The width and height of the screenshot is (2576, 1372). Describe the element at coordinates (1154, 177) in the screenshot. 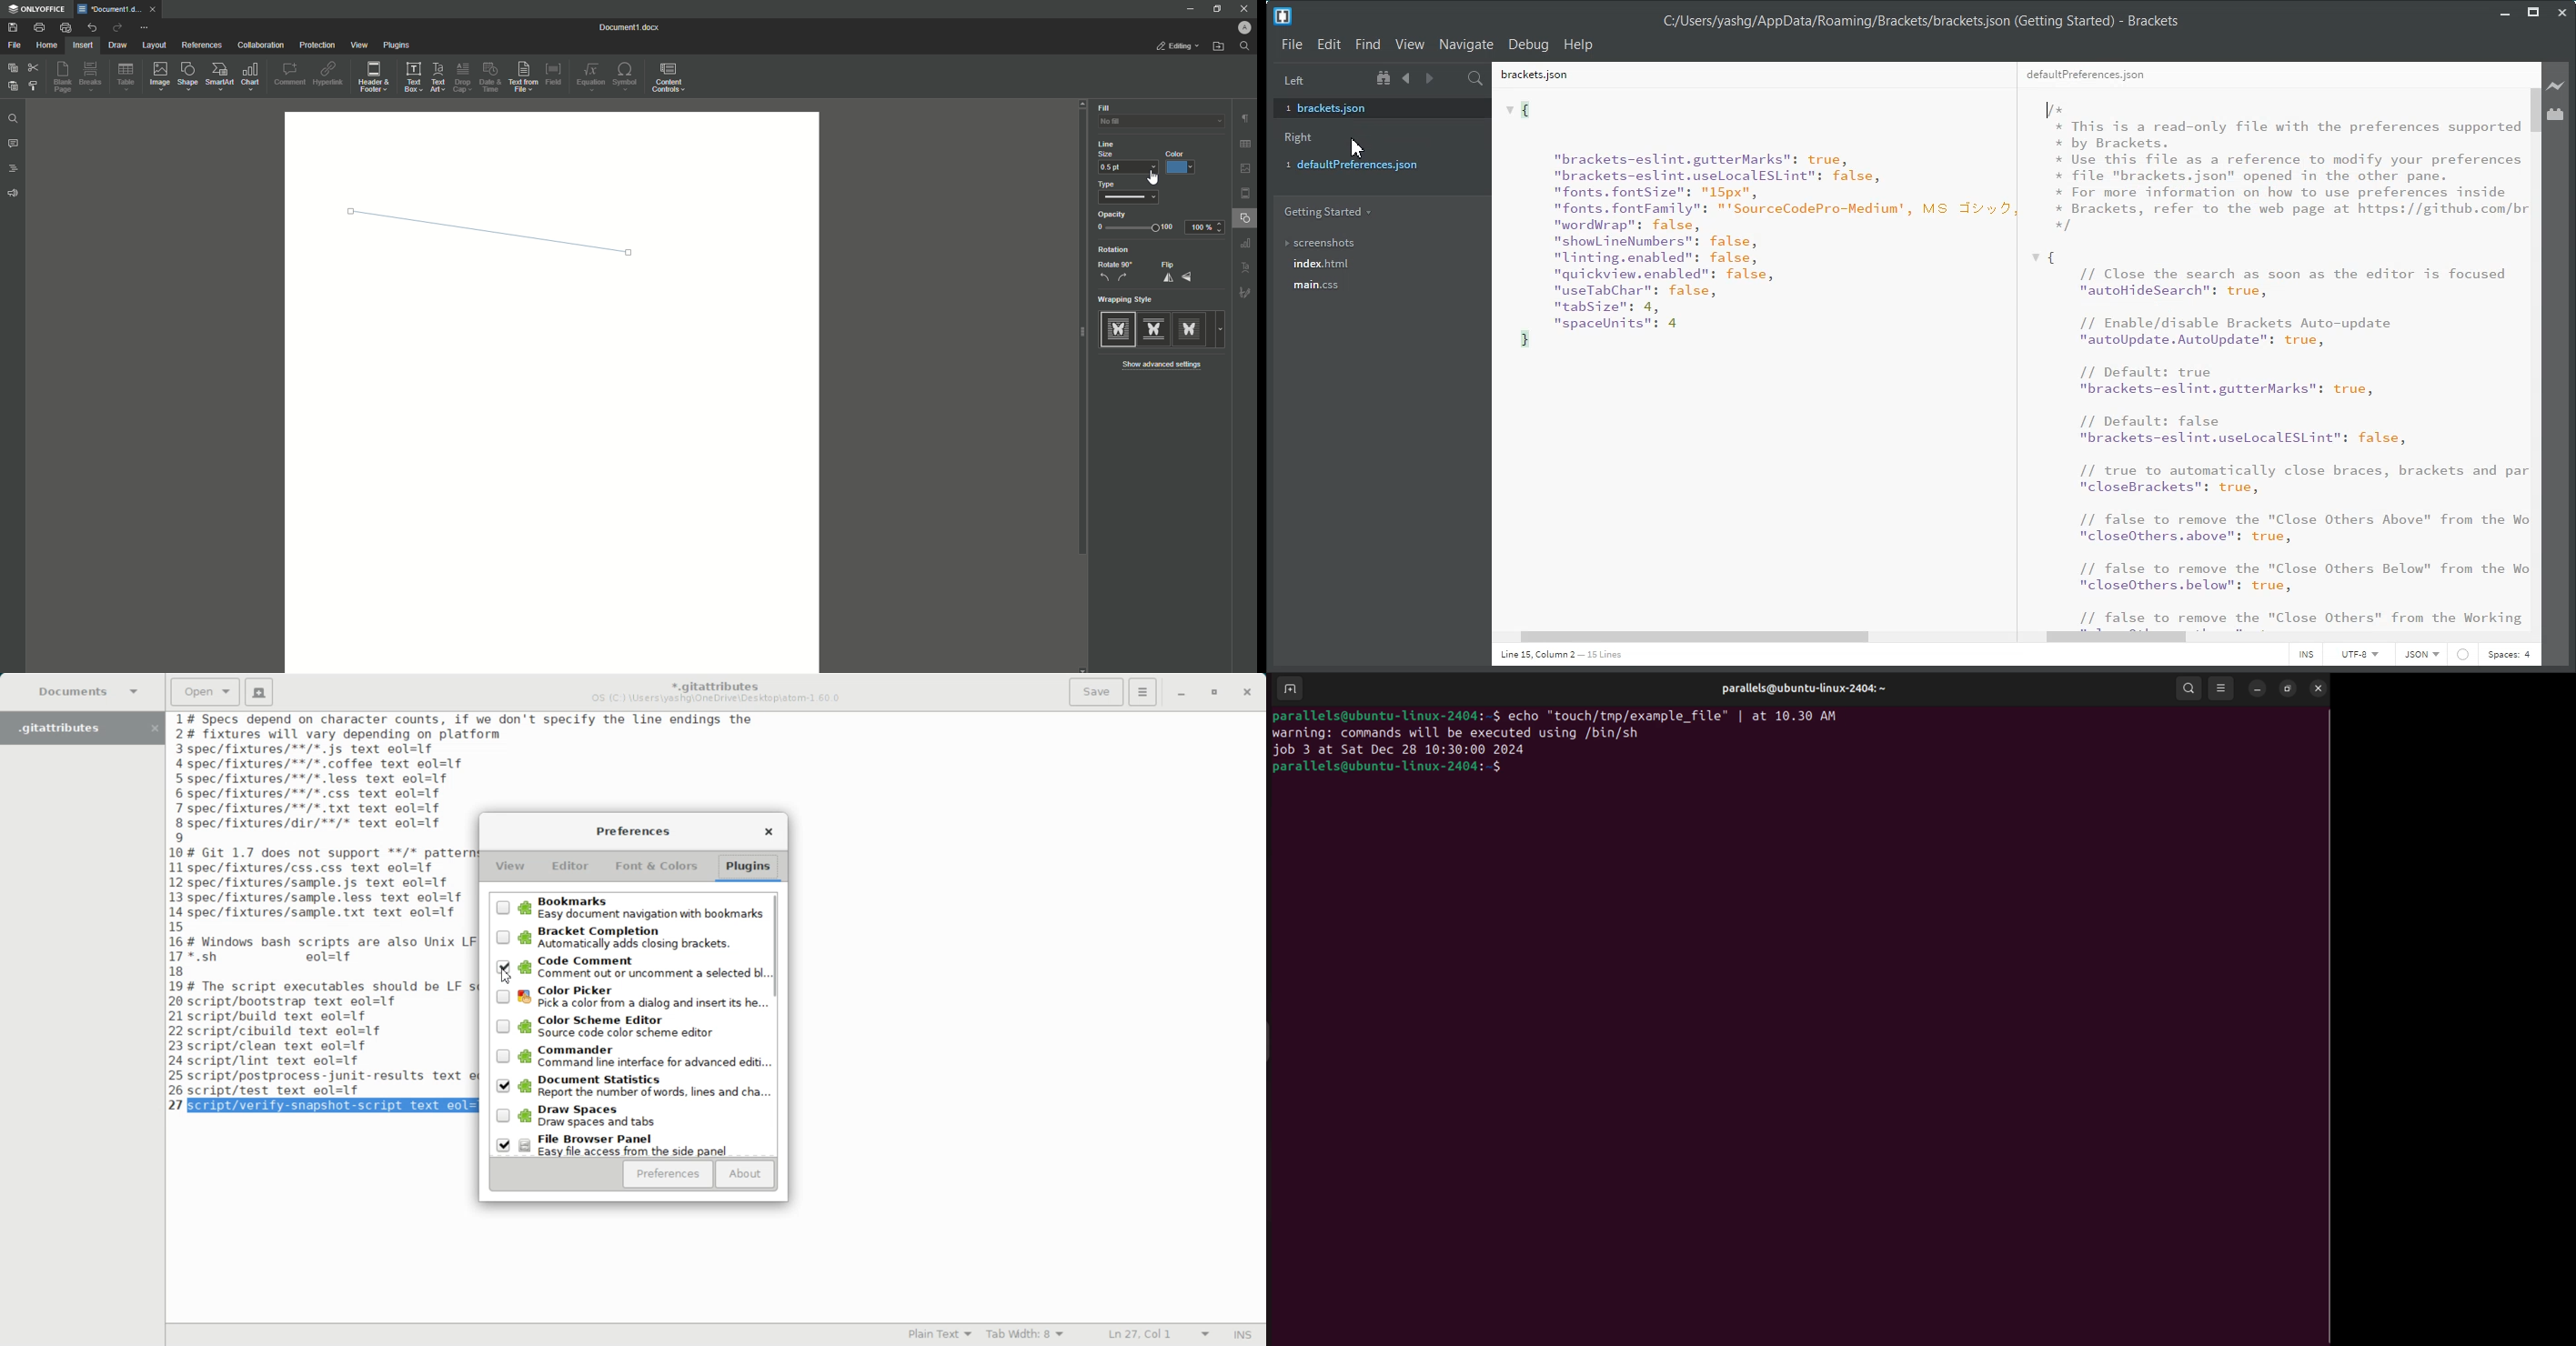

I see `pointer` at that location.